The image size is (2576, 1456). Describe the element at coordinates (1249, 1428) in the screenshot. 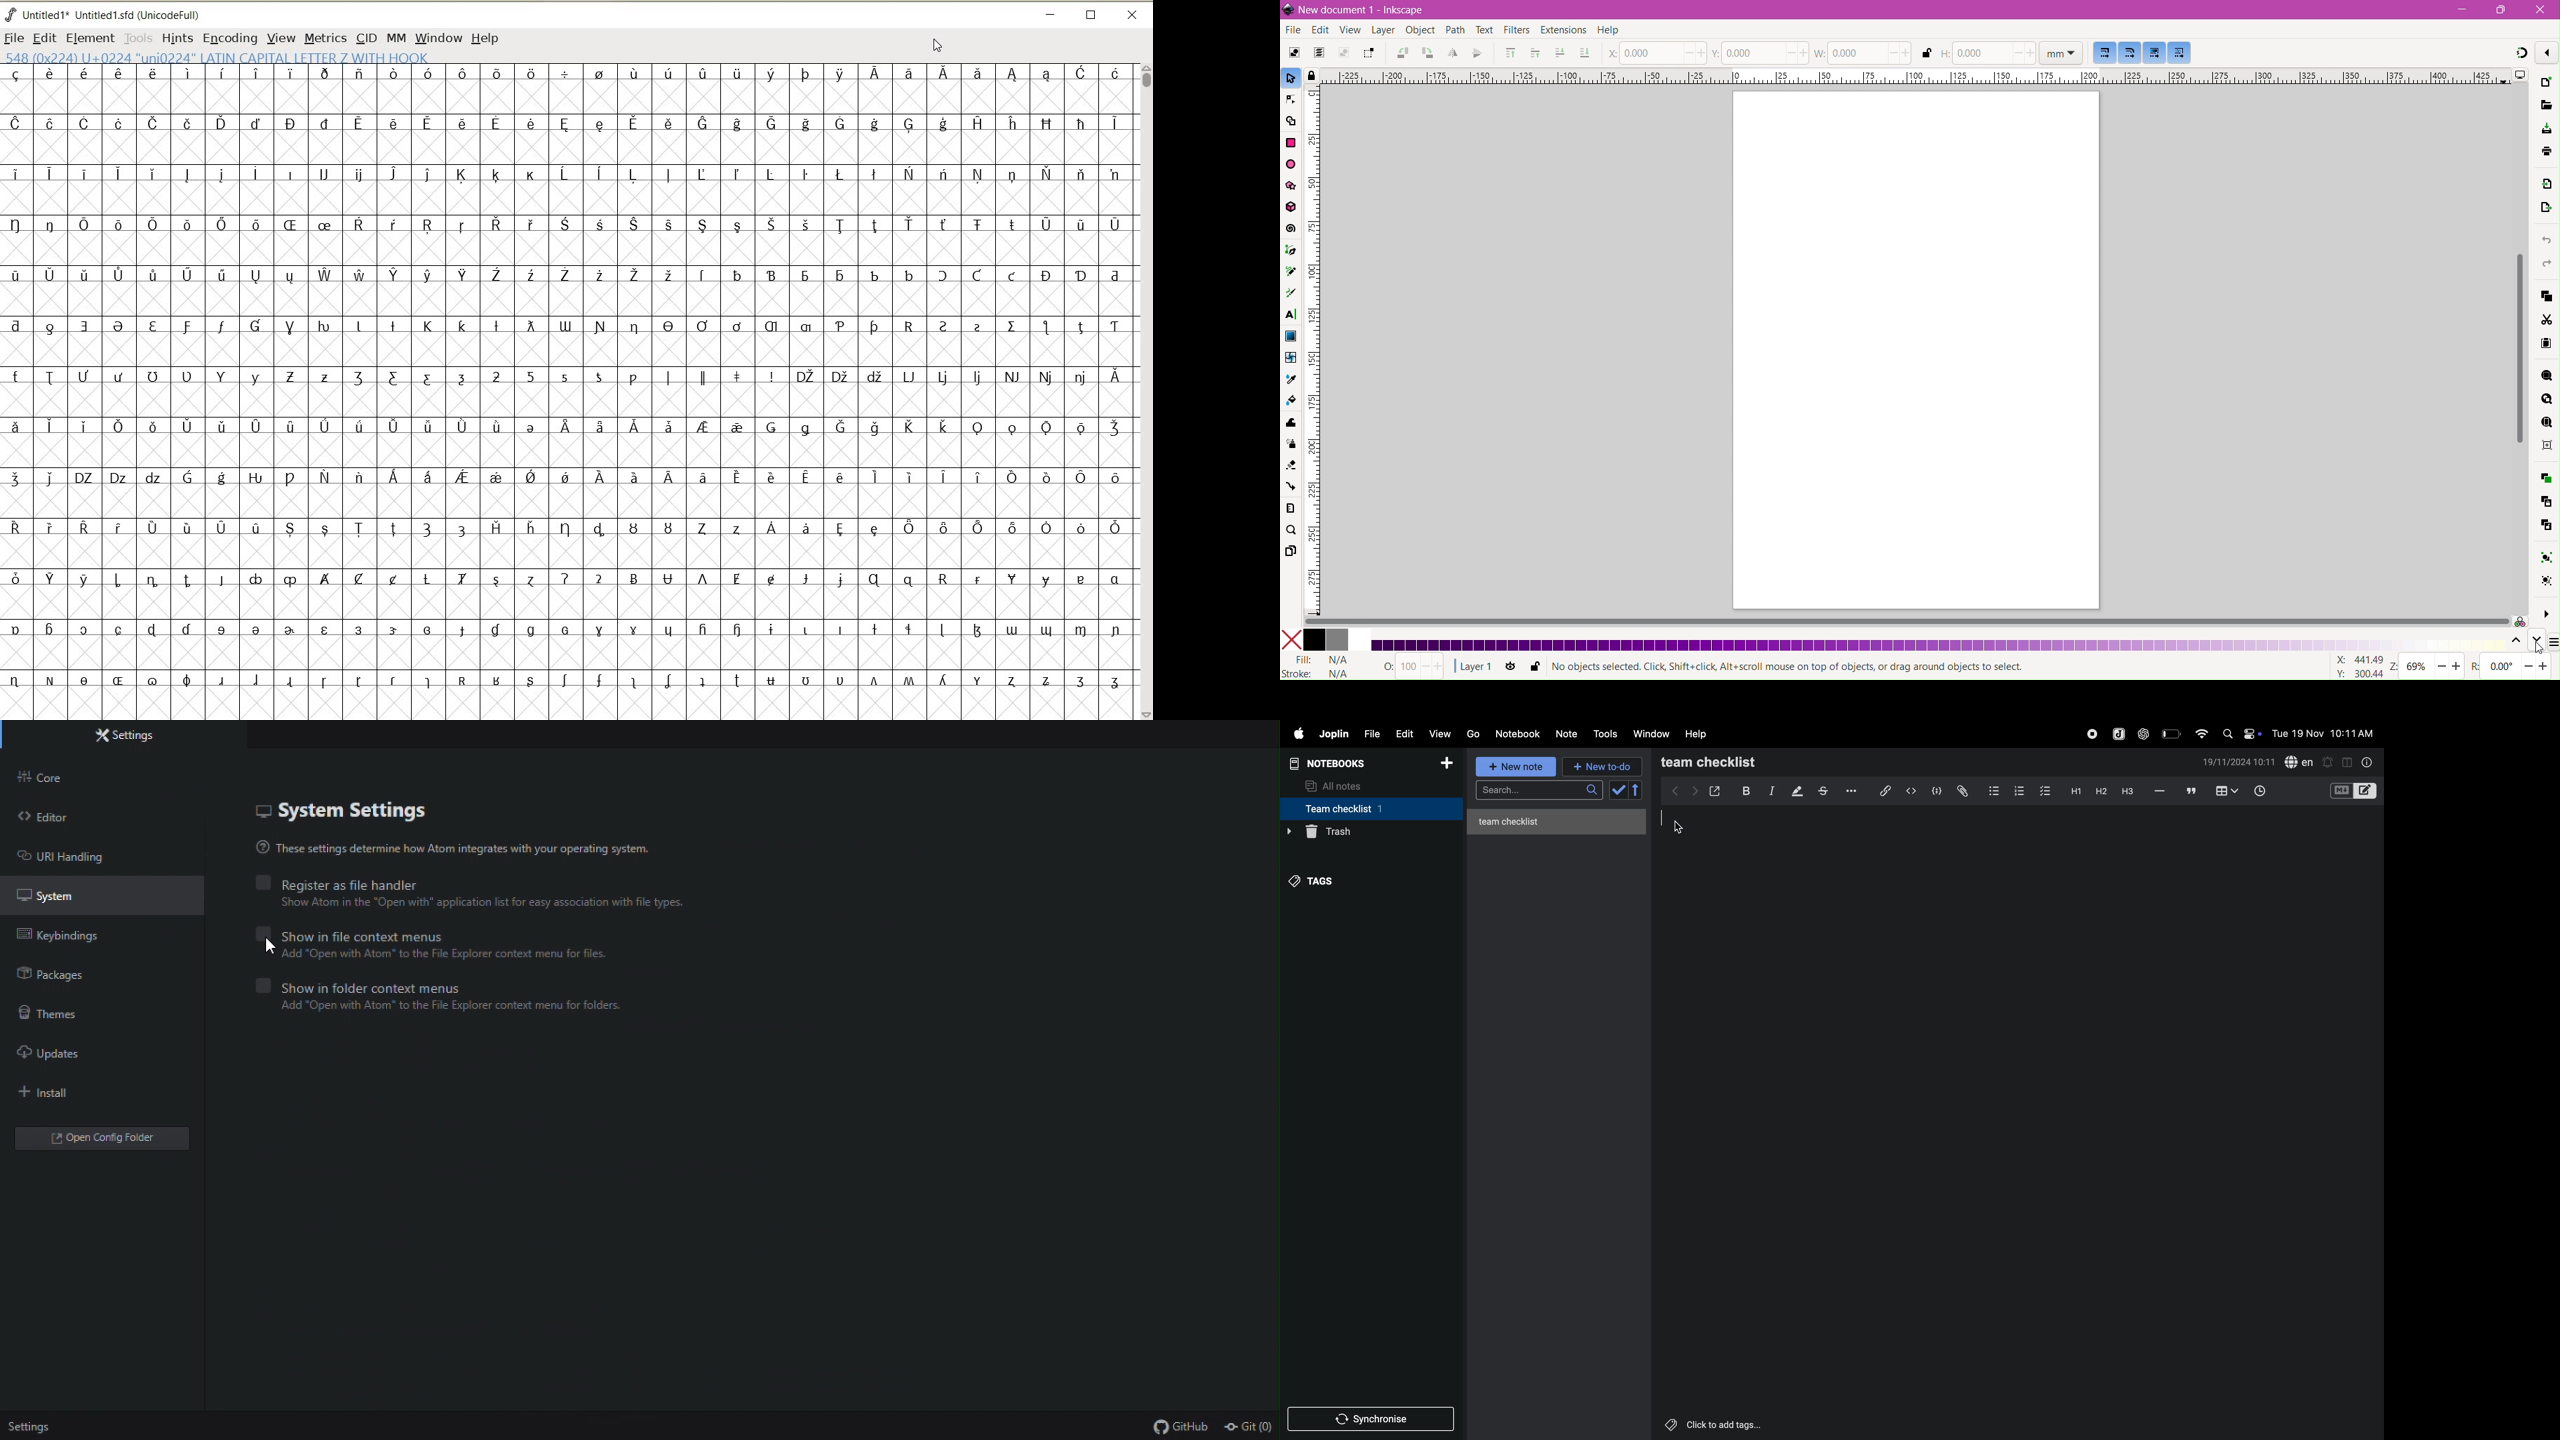

I see `git` at that location.